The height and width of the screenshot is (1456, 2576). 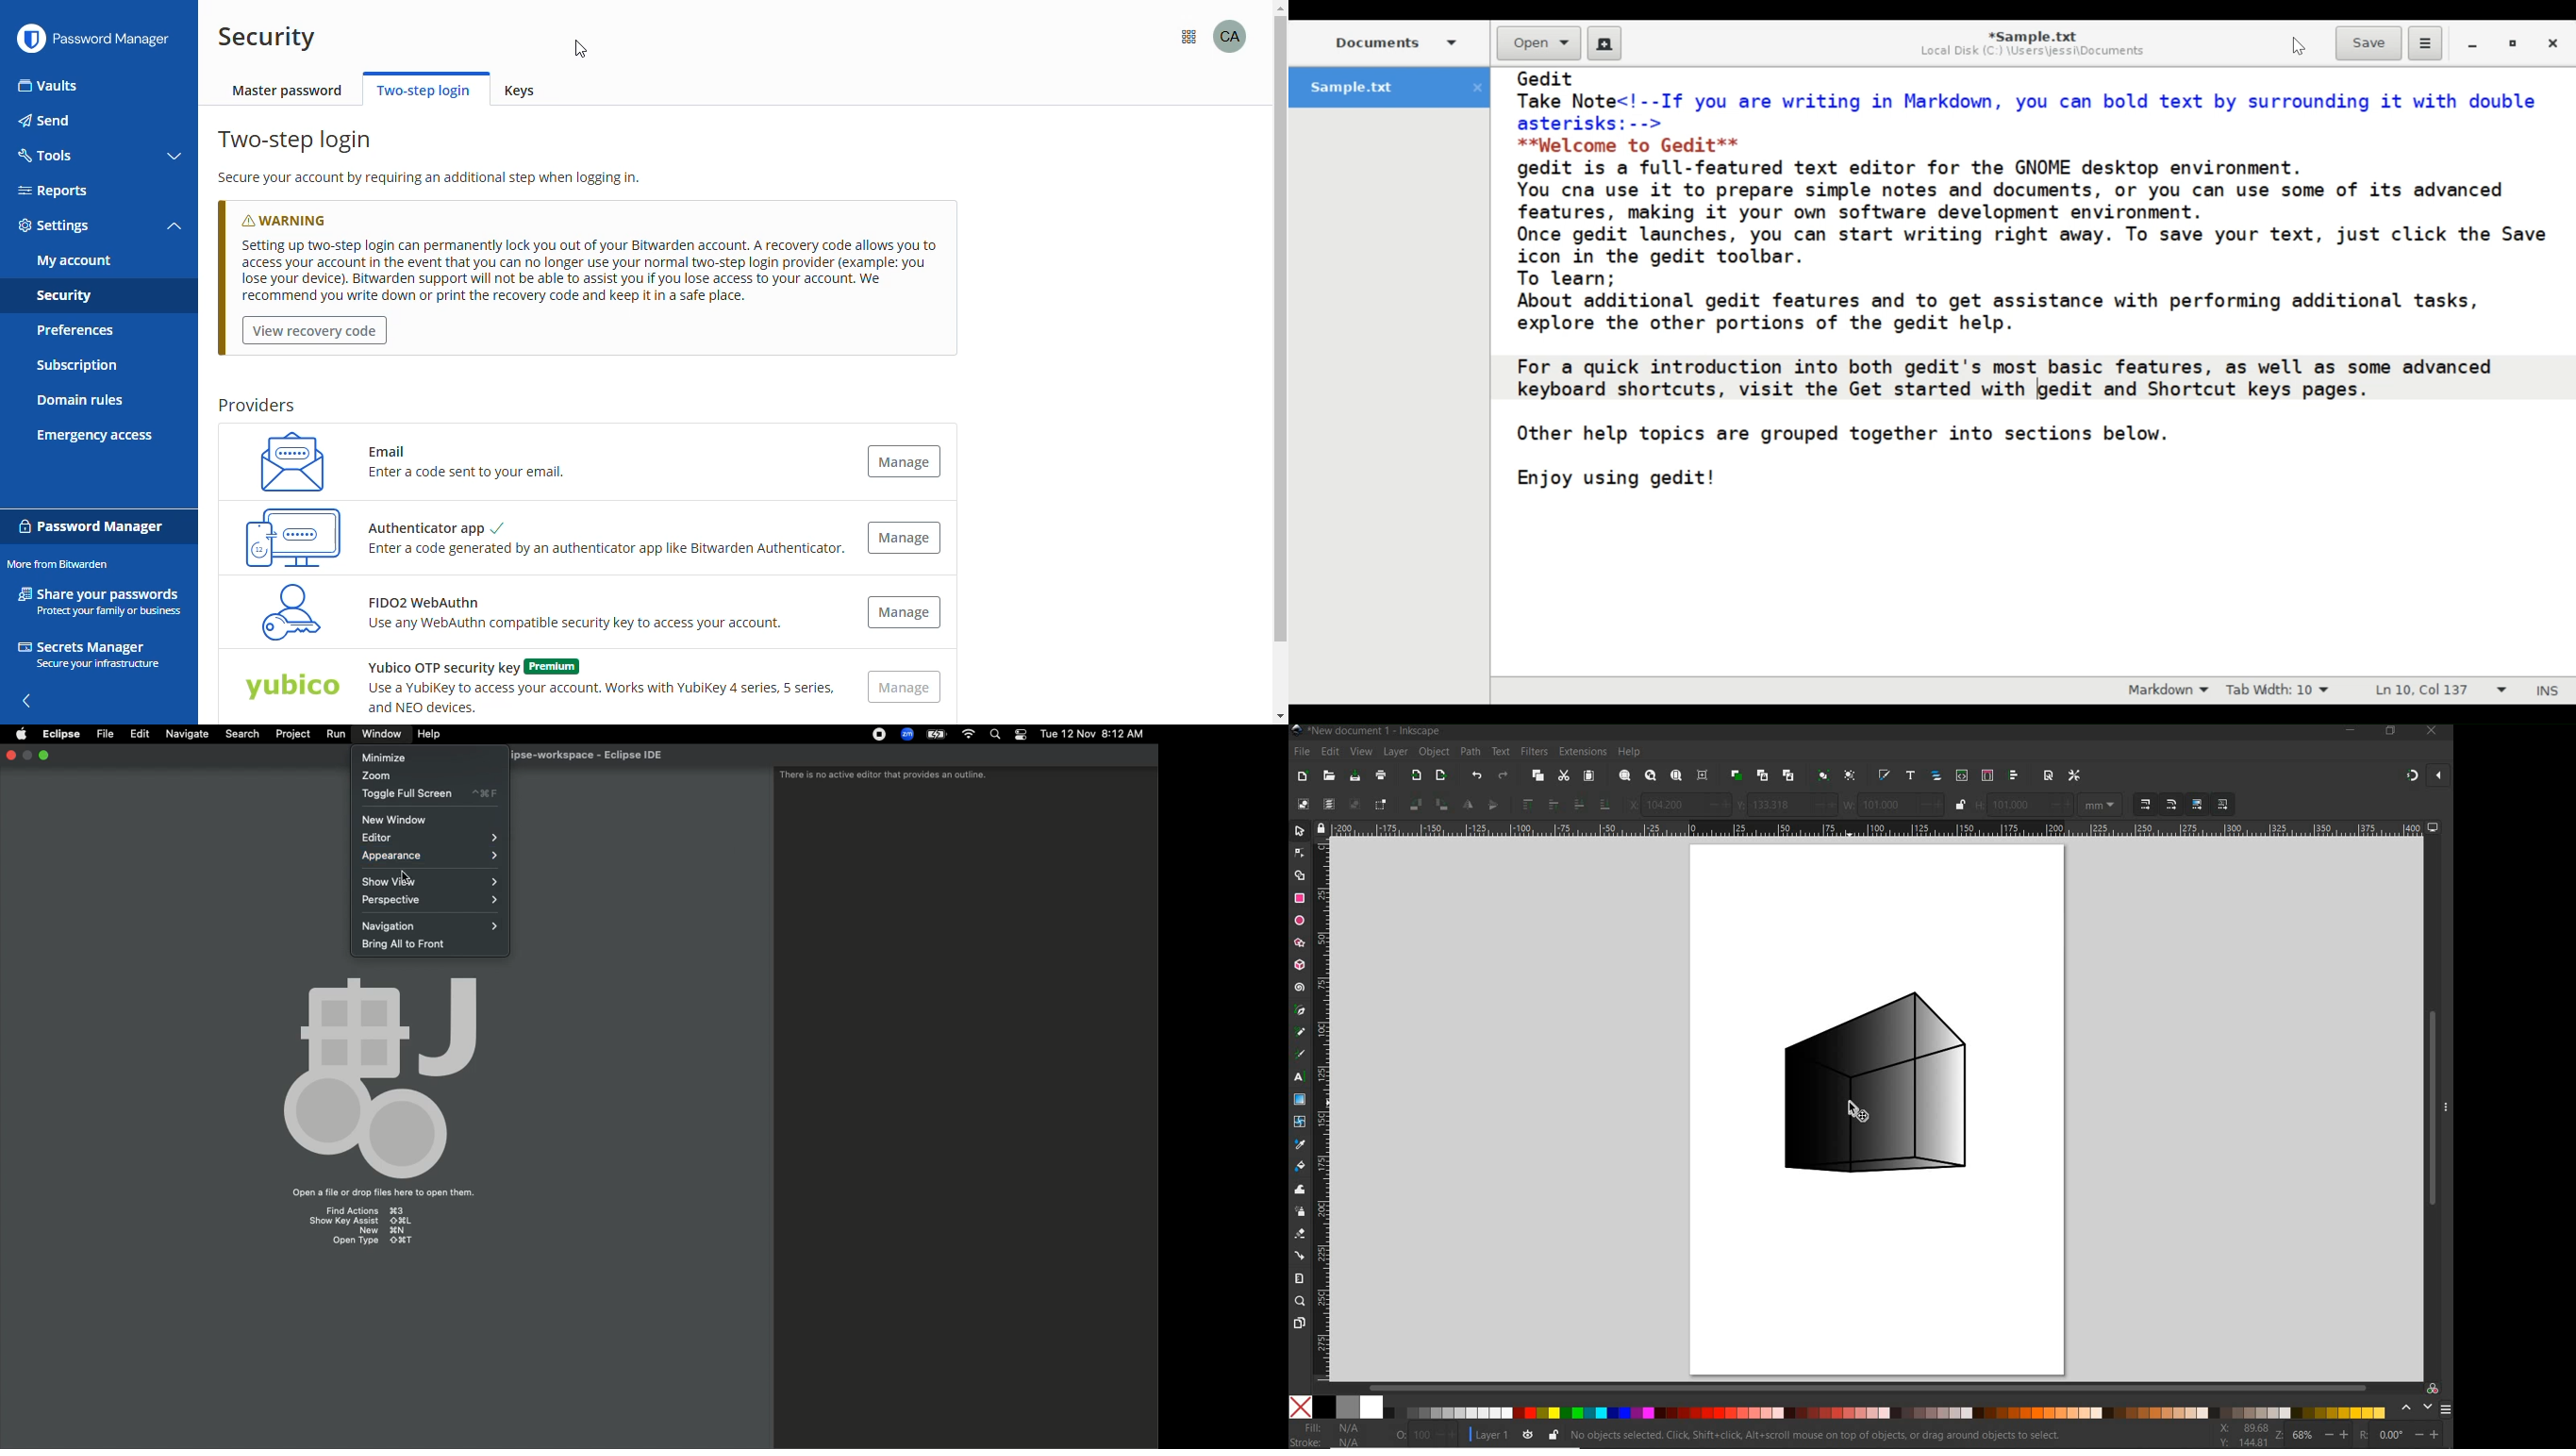 What do you see at coordinates (49, 86) in the screenshot?
I see `vaults` at bounding box center [49, 86].